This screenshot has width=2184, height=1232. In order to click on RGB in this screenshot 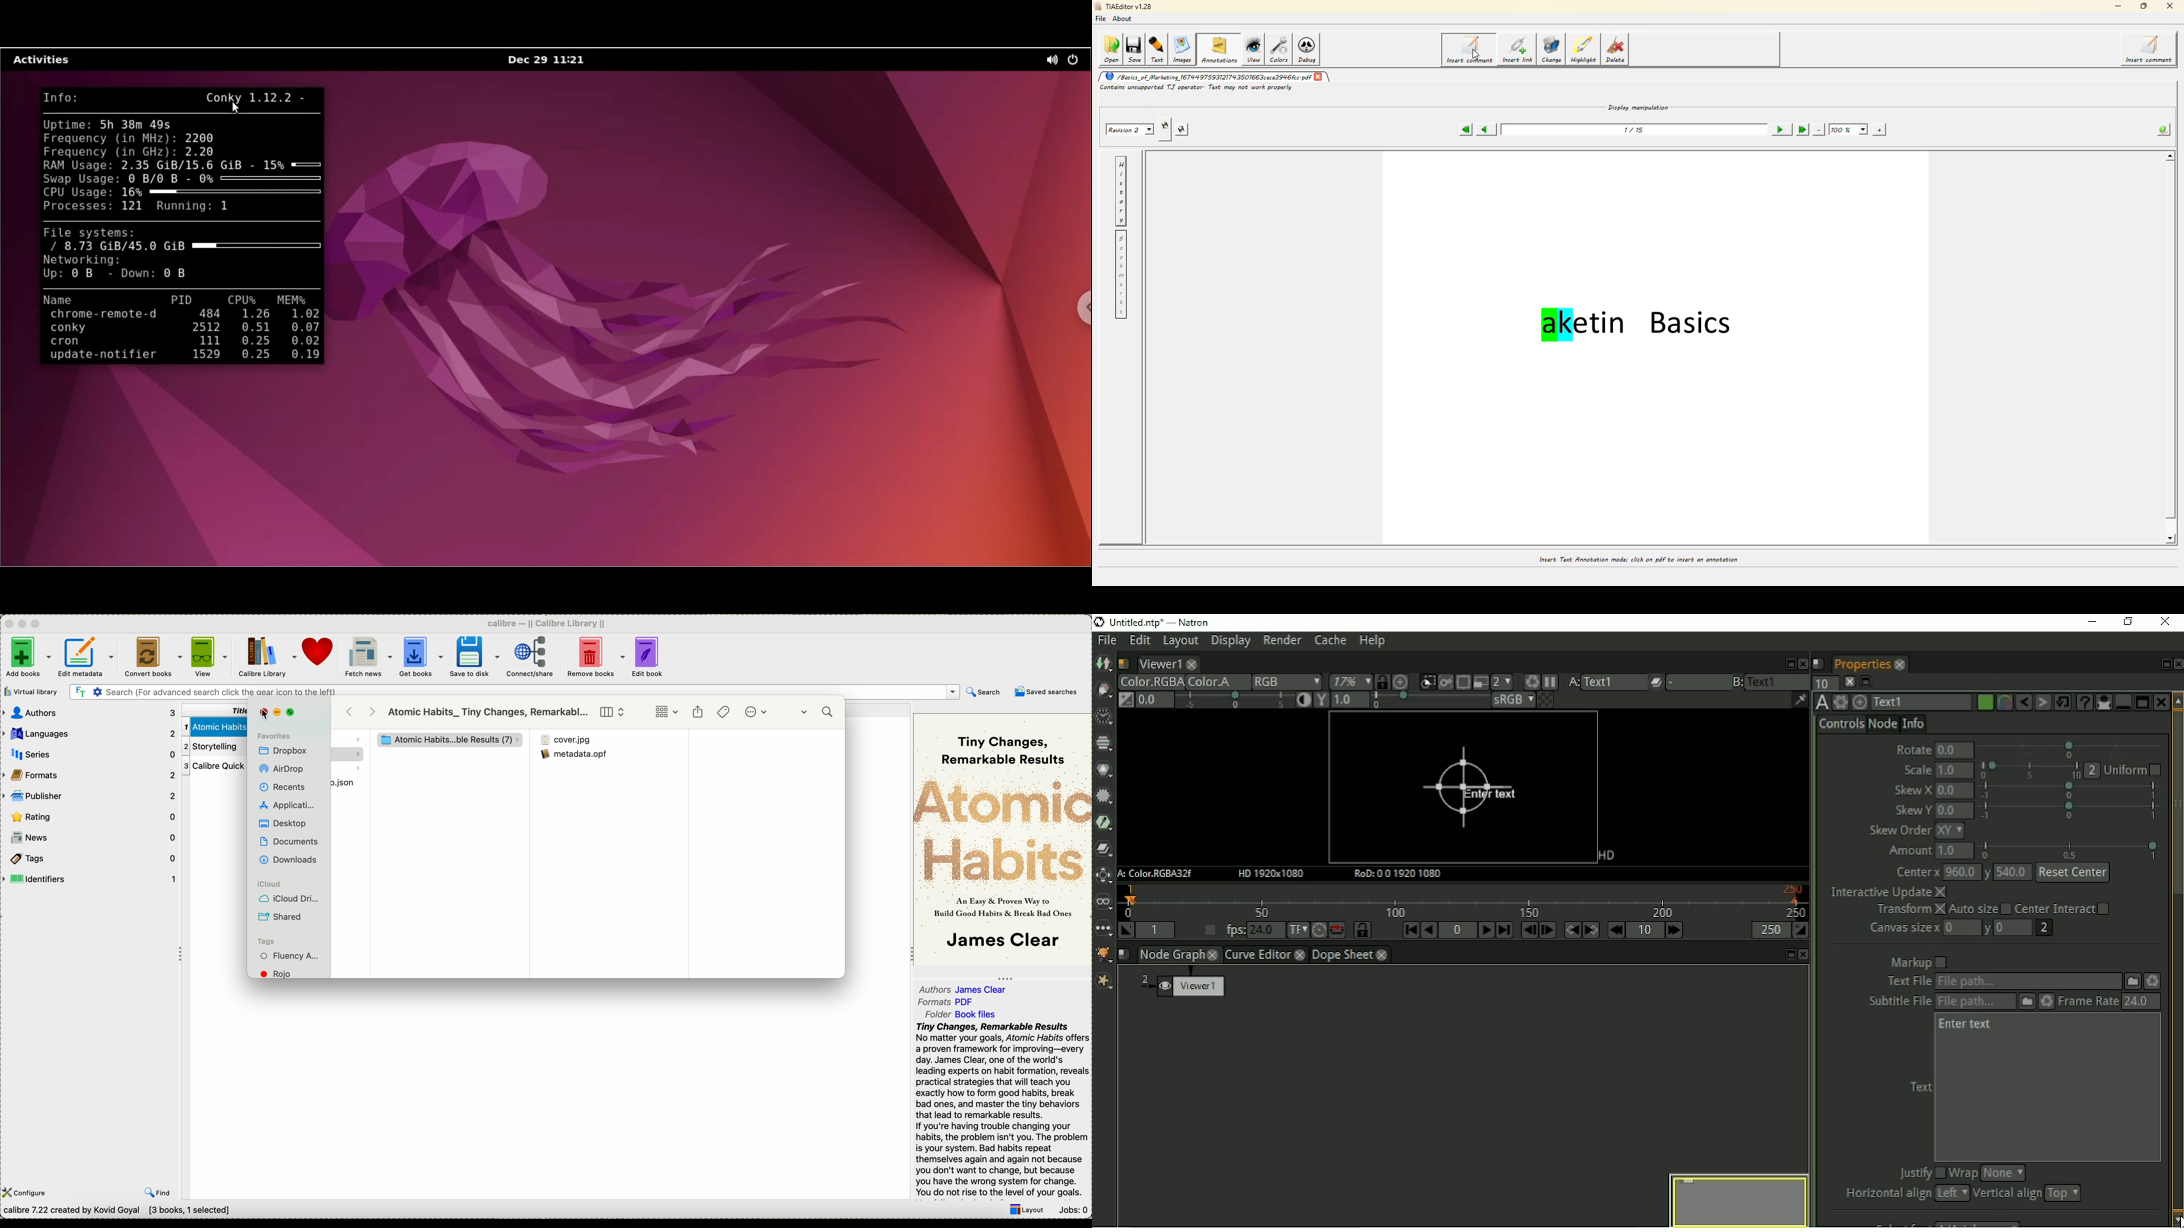, I will do `click(1286, 682)`.